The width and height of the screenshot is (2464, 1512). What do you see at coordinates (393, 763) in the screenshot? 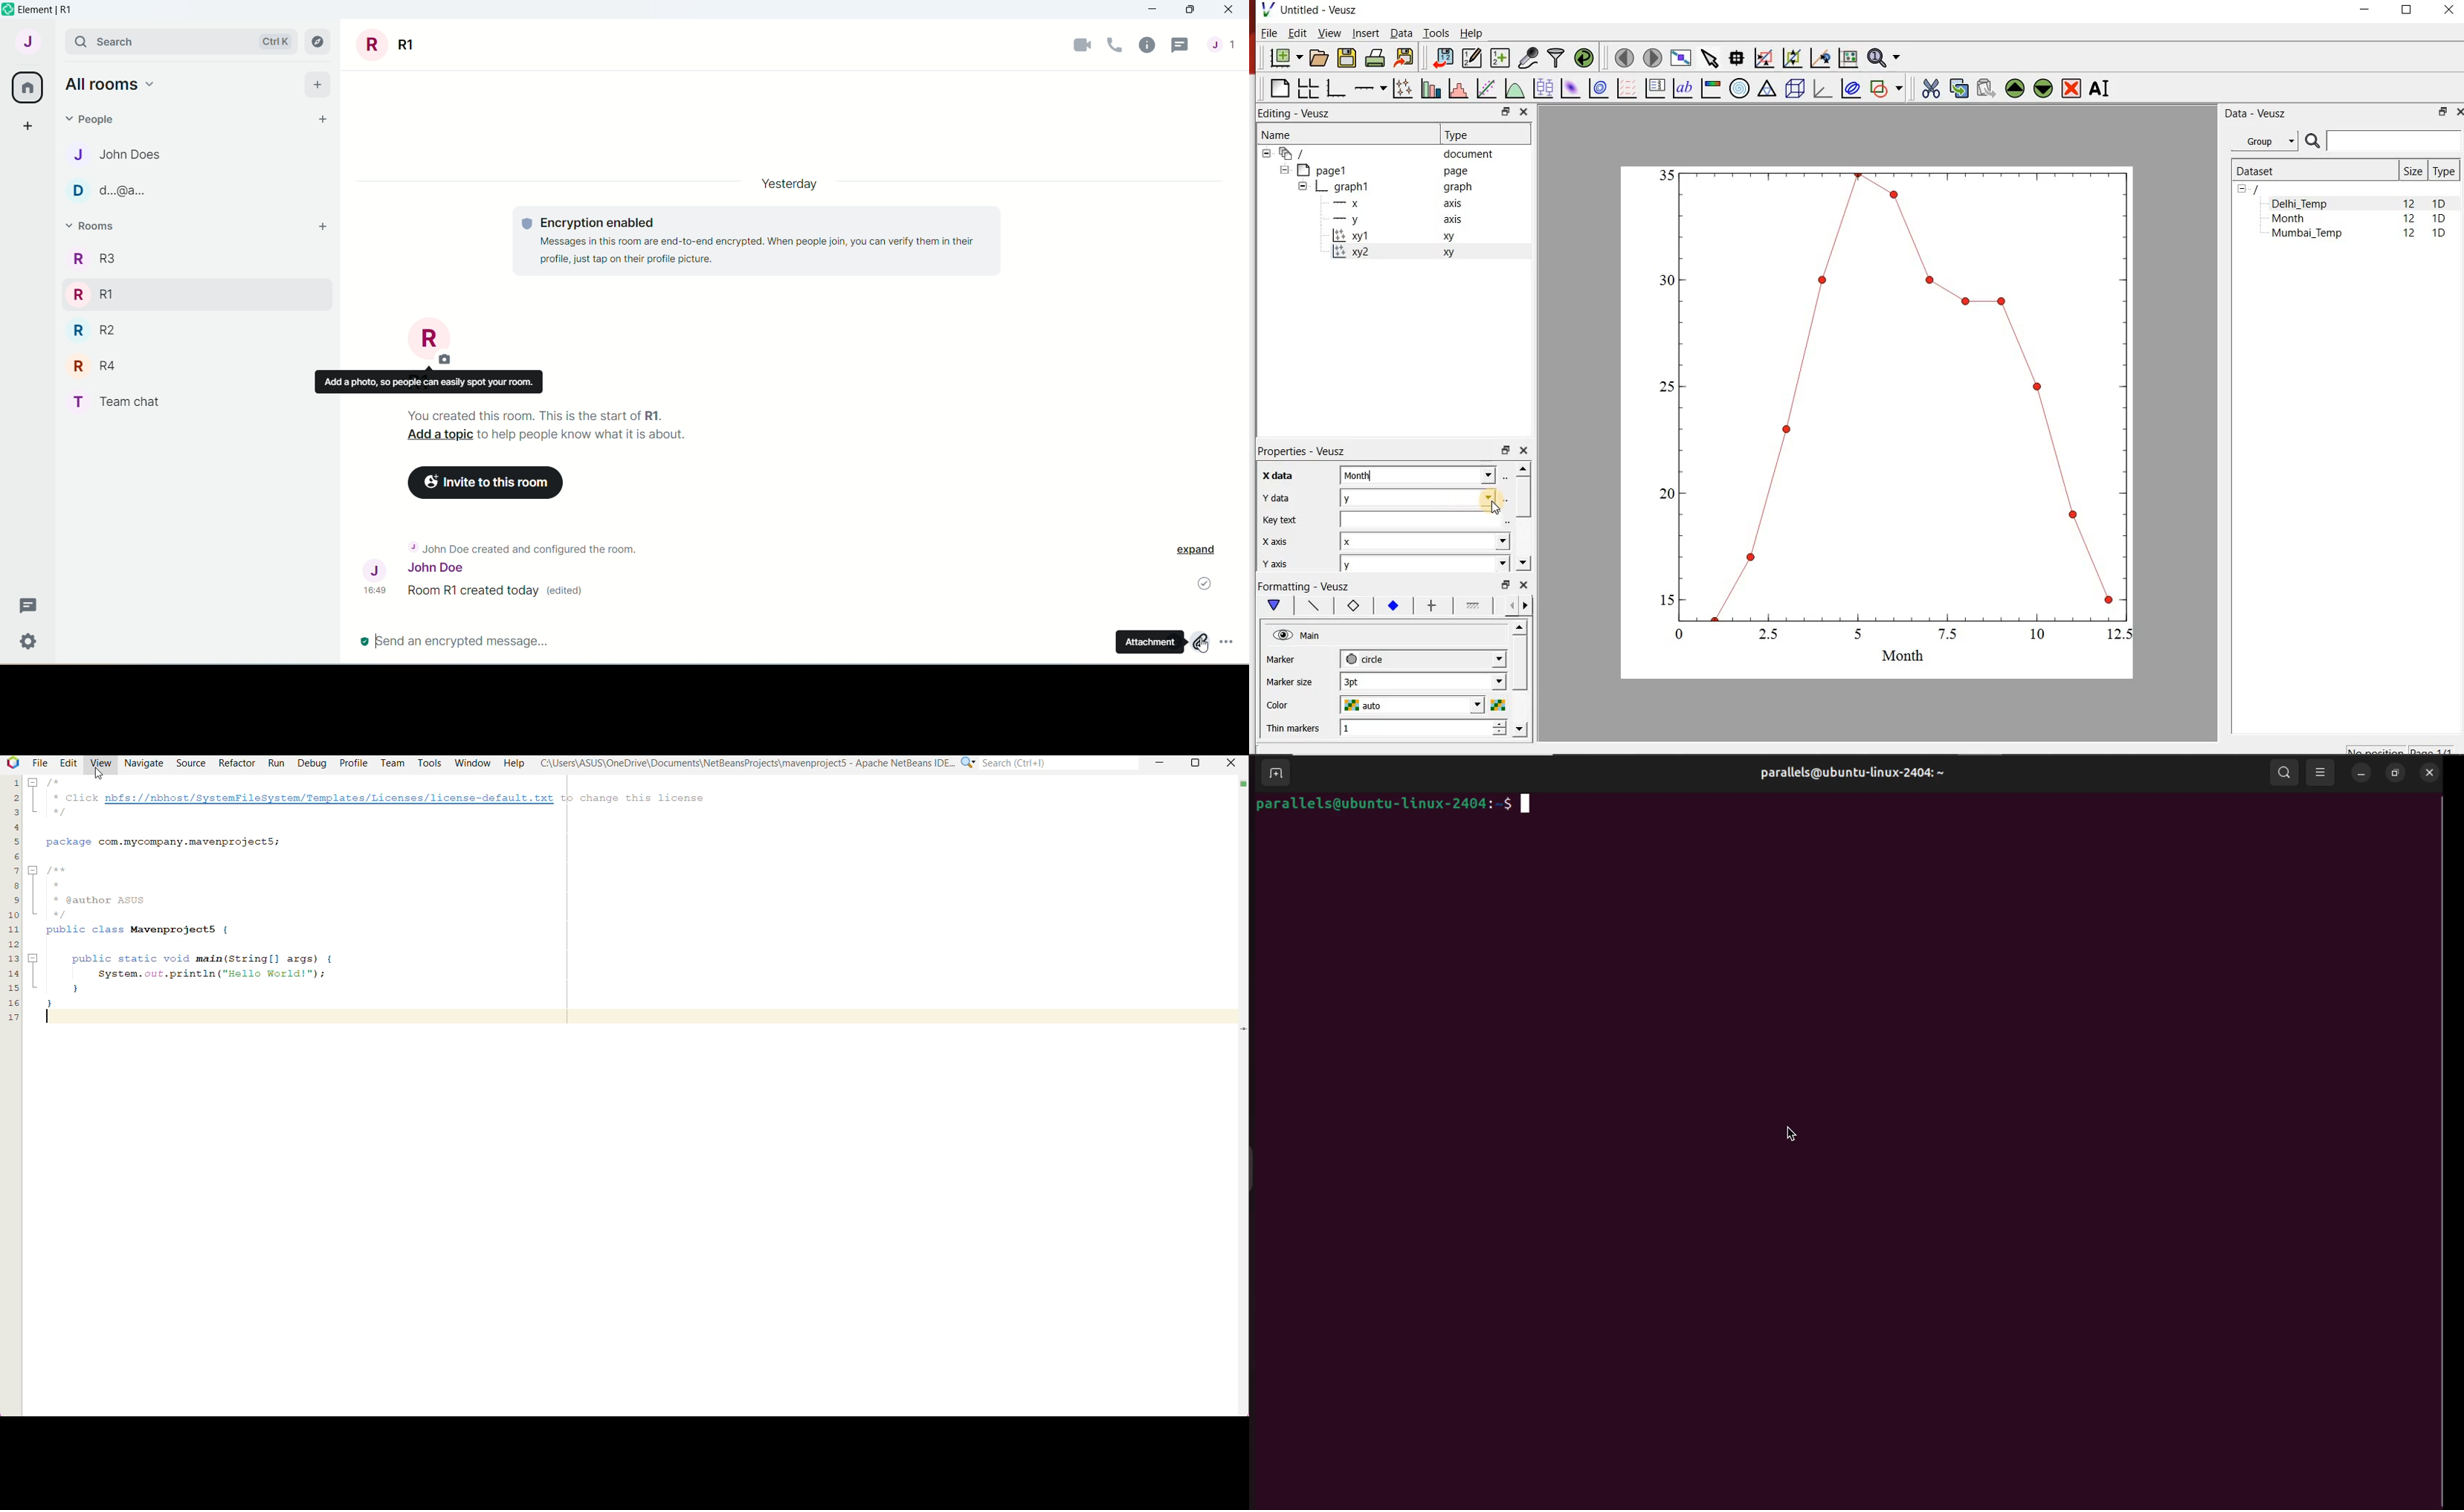
I see `Team` at bounding box center [393, 763].